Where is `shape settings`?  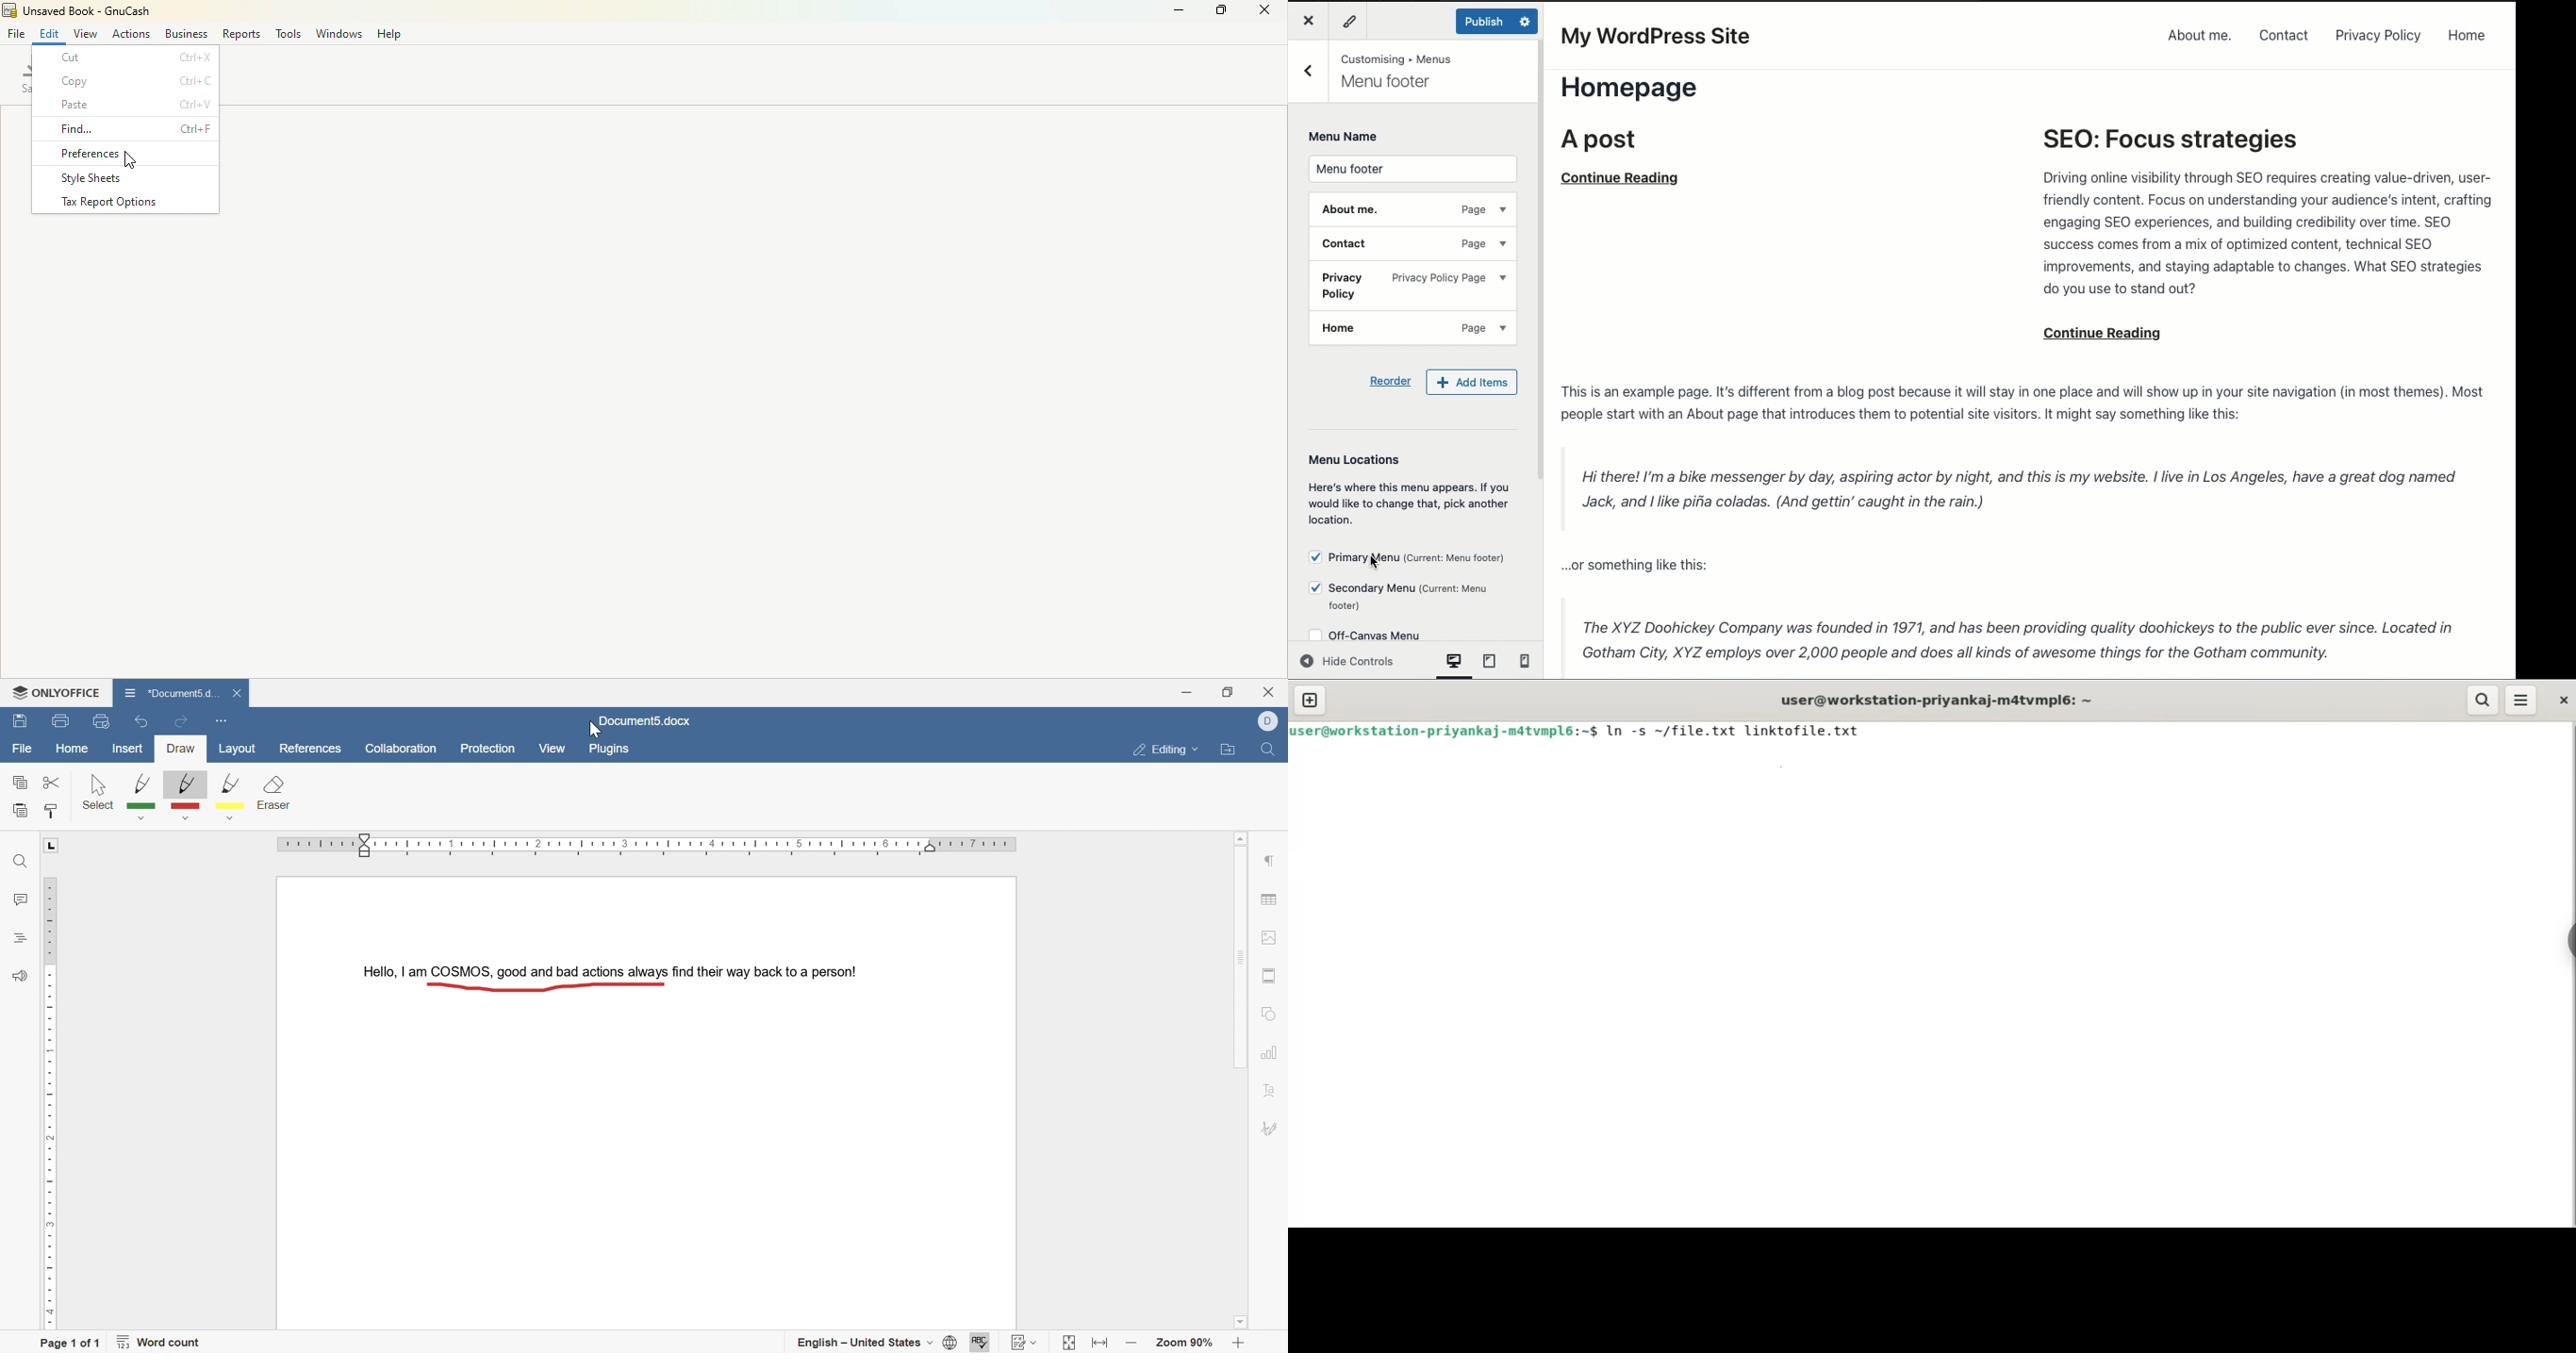
shape settings is located at coordinates (1270, 1012).